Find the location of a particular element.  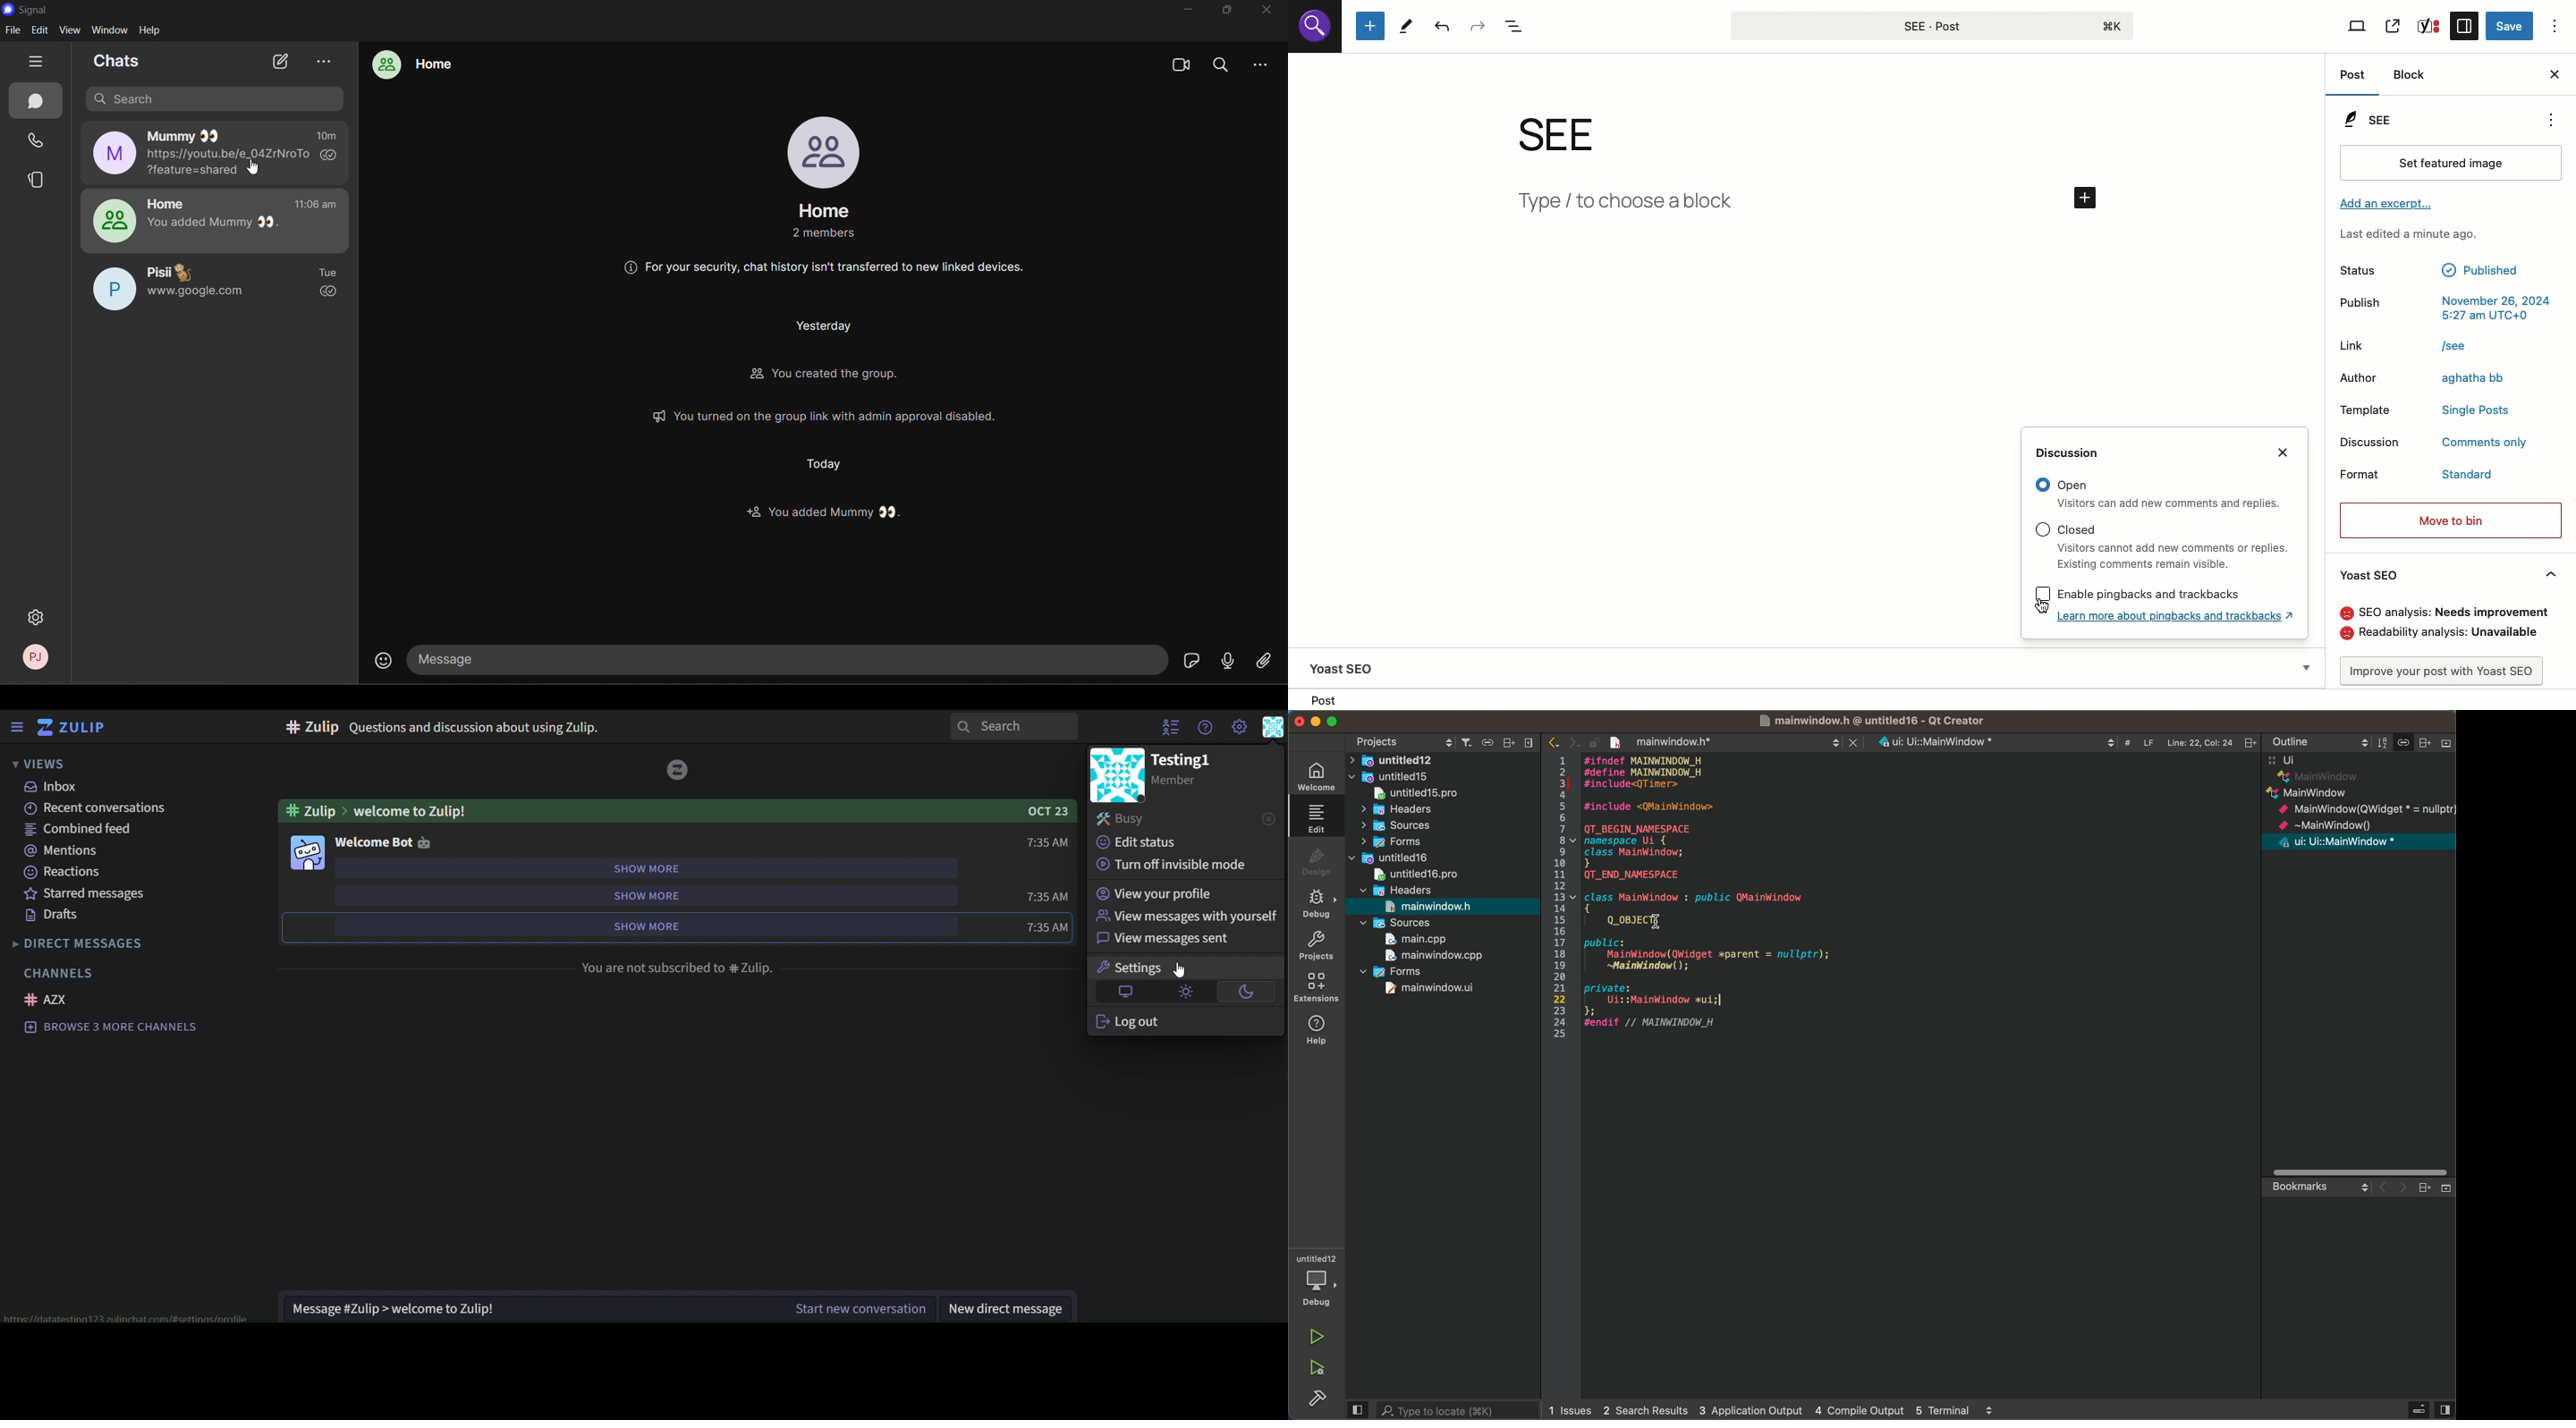

new code is located at coordinates (1715, 894).